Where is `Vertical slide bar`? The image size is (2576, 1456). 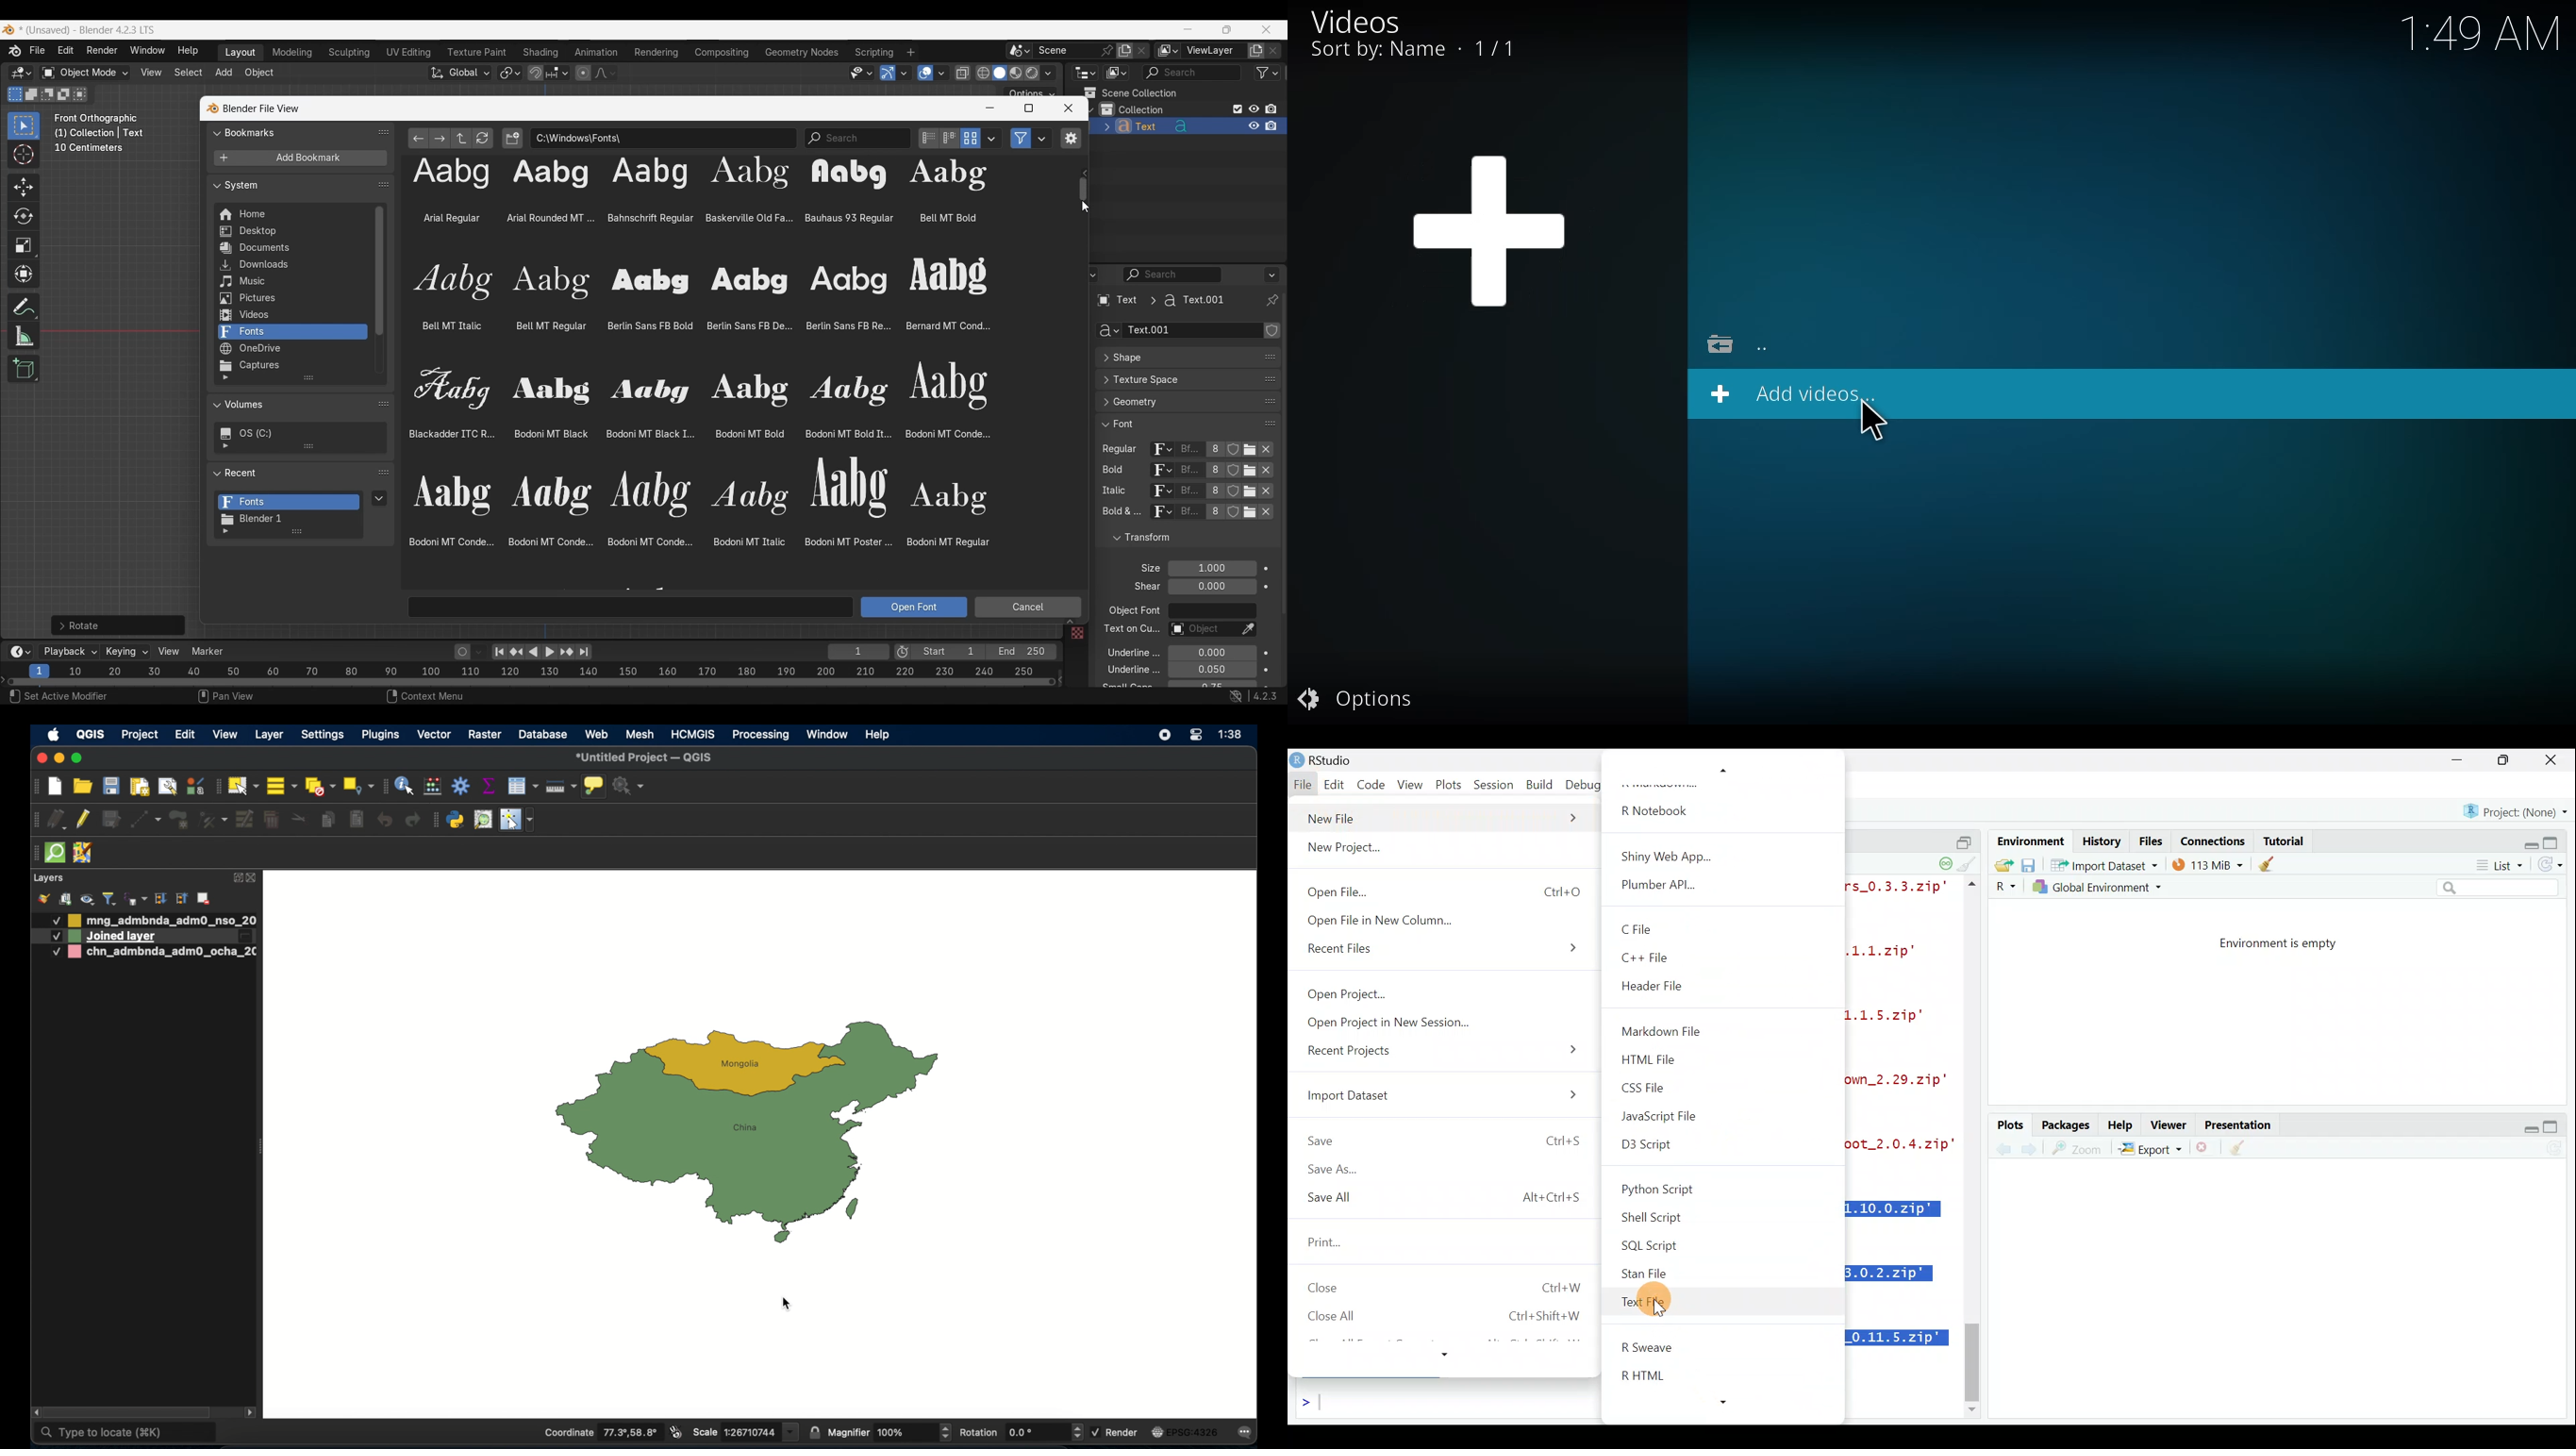
Vertical slide bar is located at coordinates (380, 271).